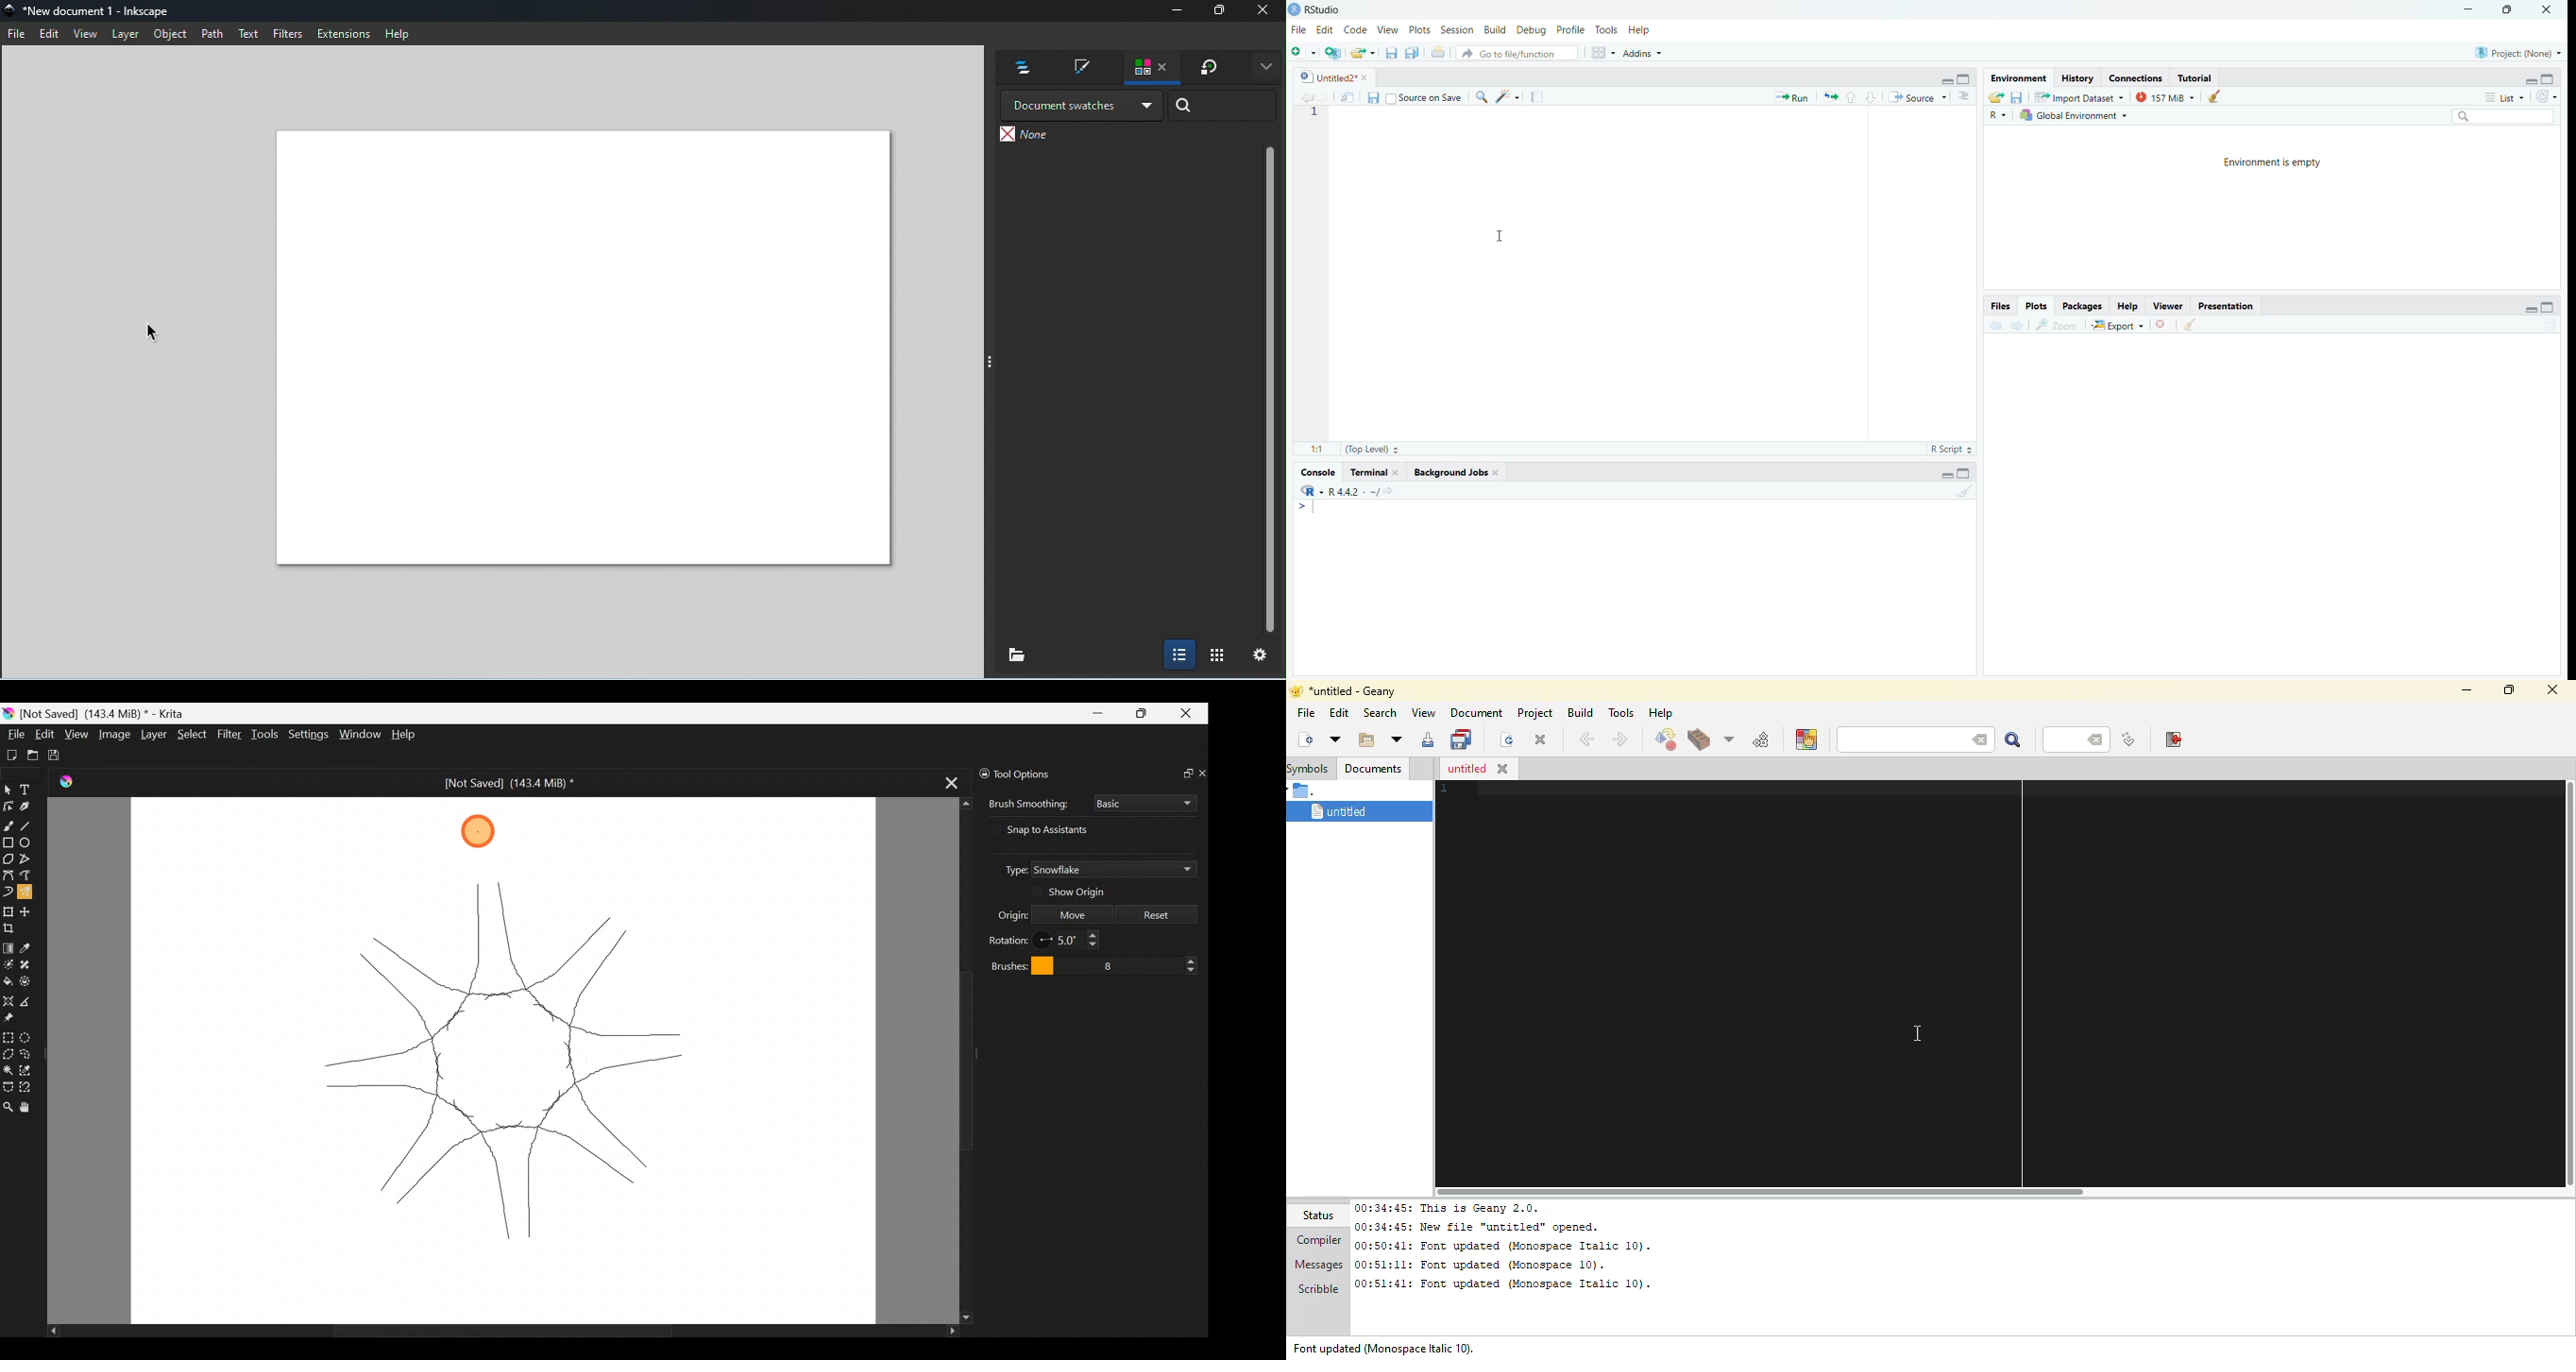 This screenshot has width=2576, height=1372. Describe the element at coordinates (8, 806) in the screenshot. I see `Edit shapes tool` at that location.